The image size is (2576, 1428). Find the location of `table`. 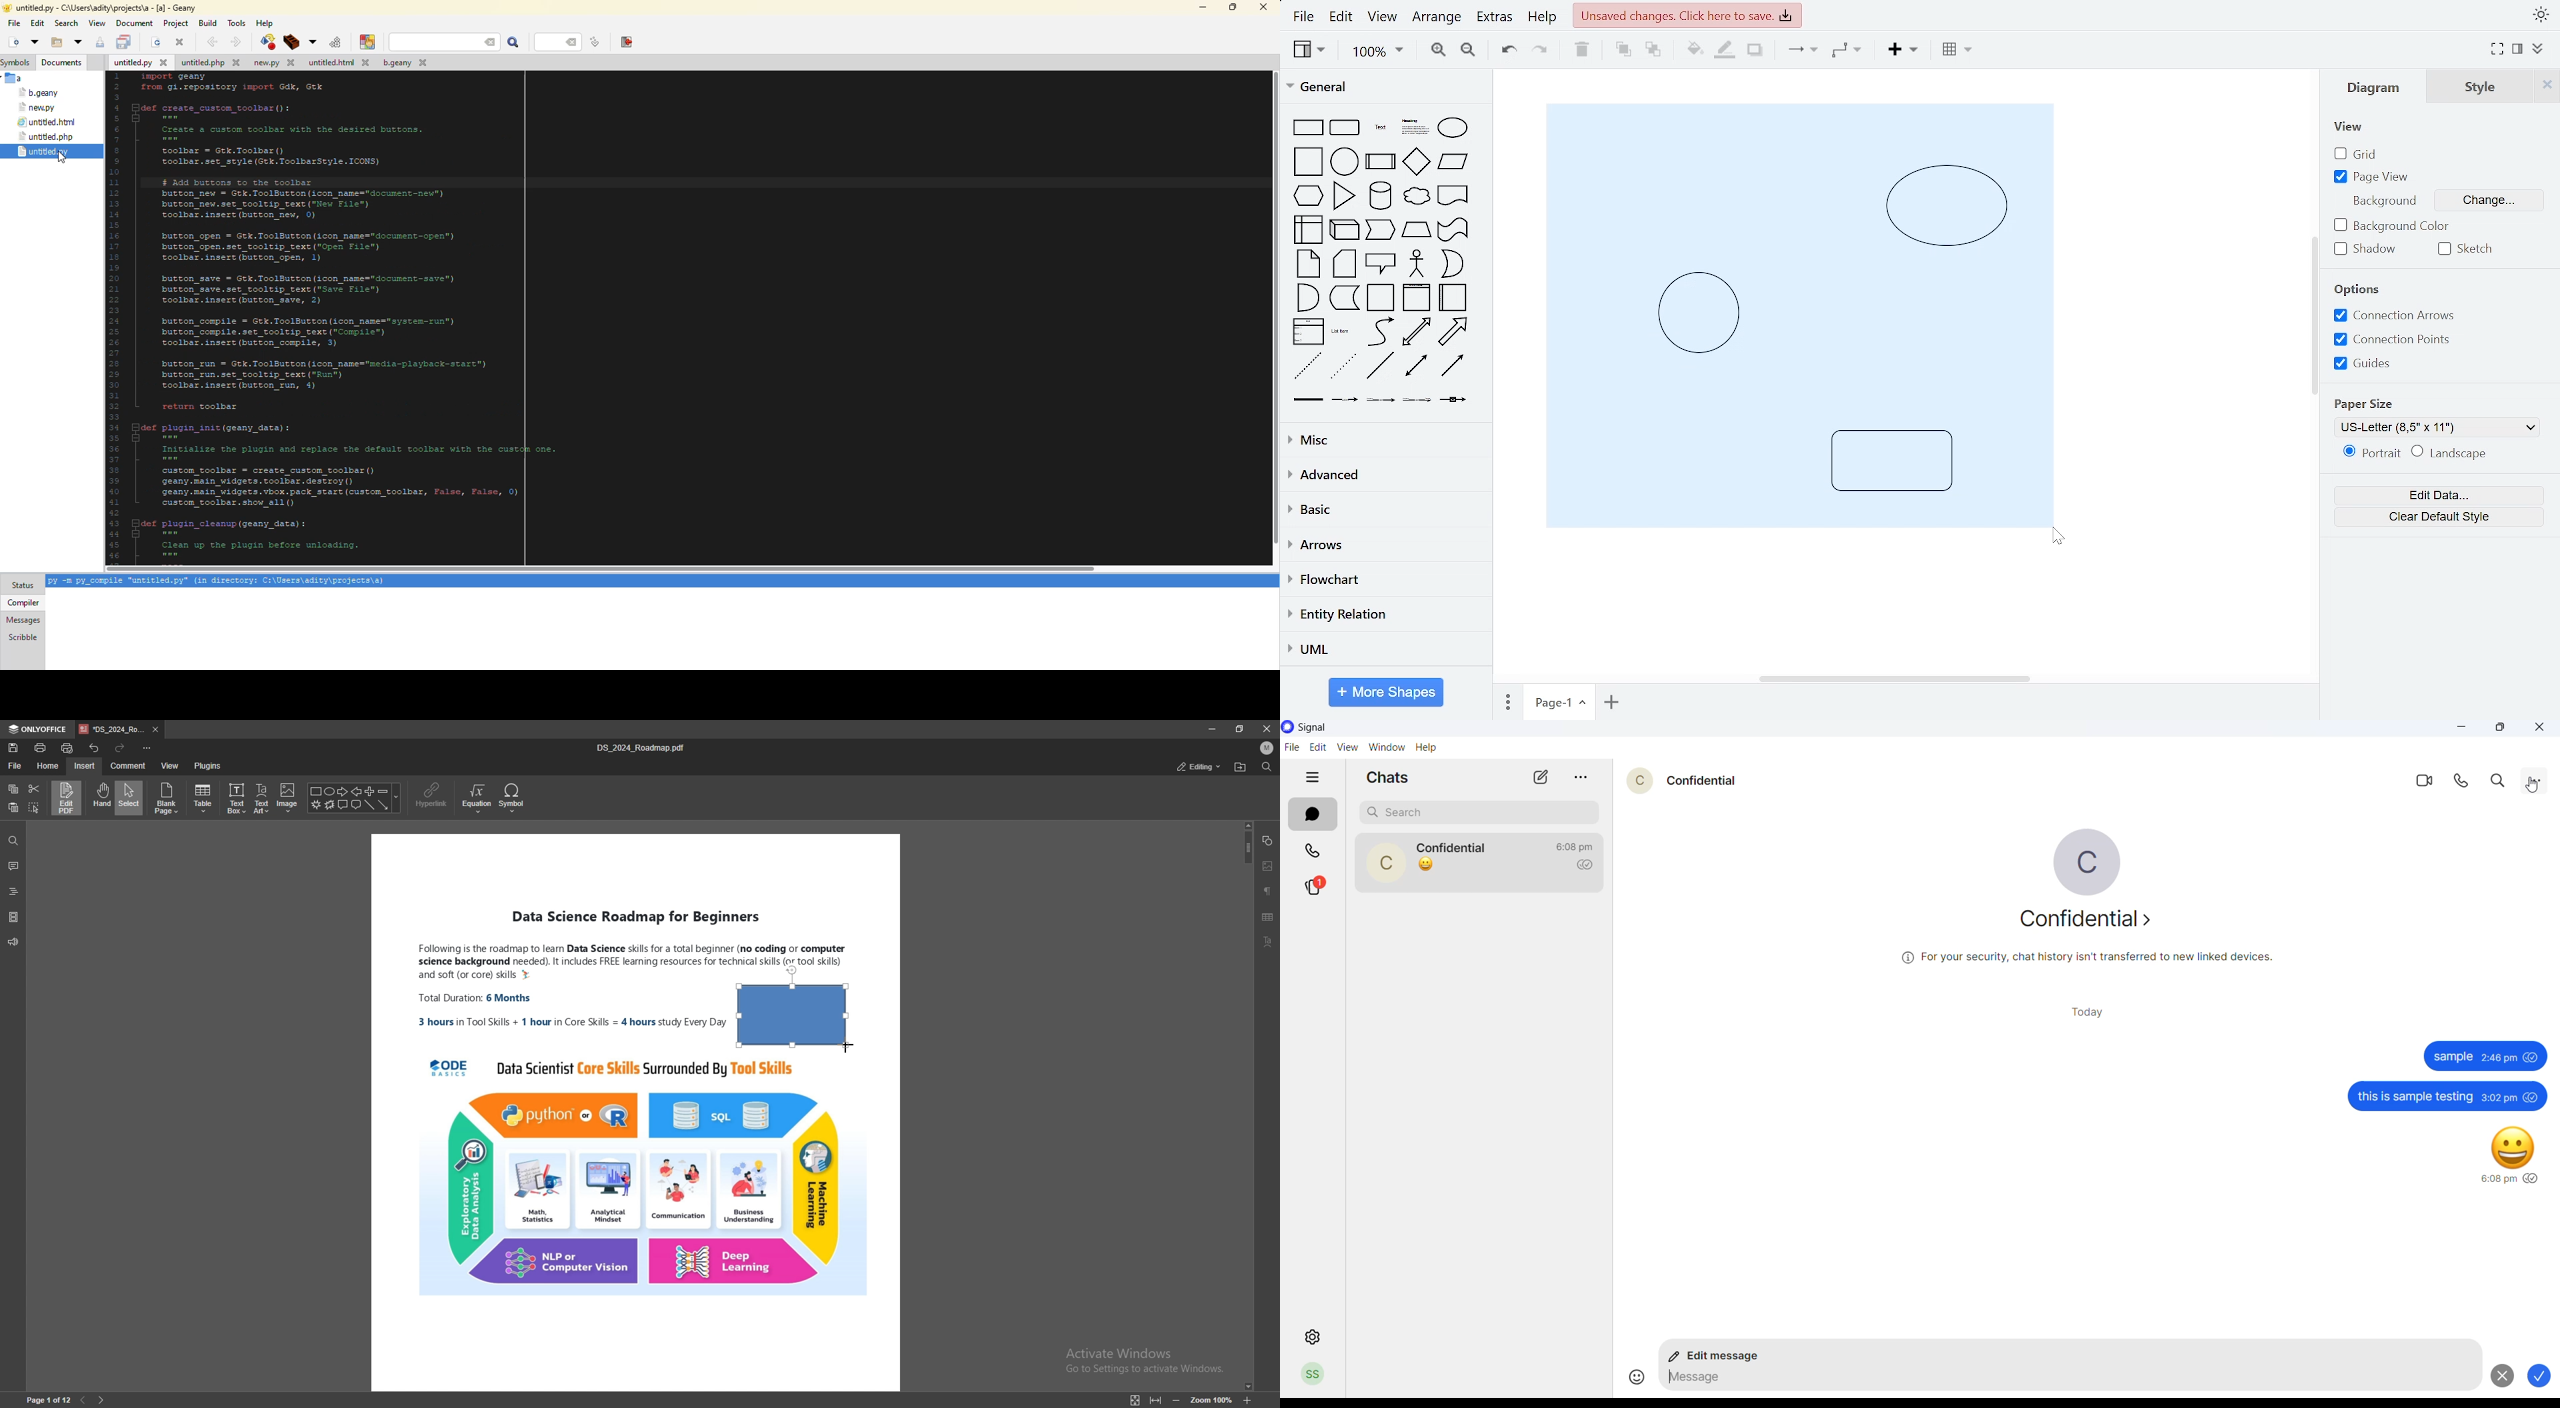

table is located at coordinates (1954, 51).